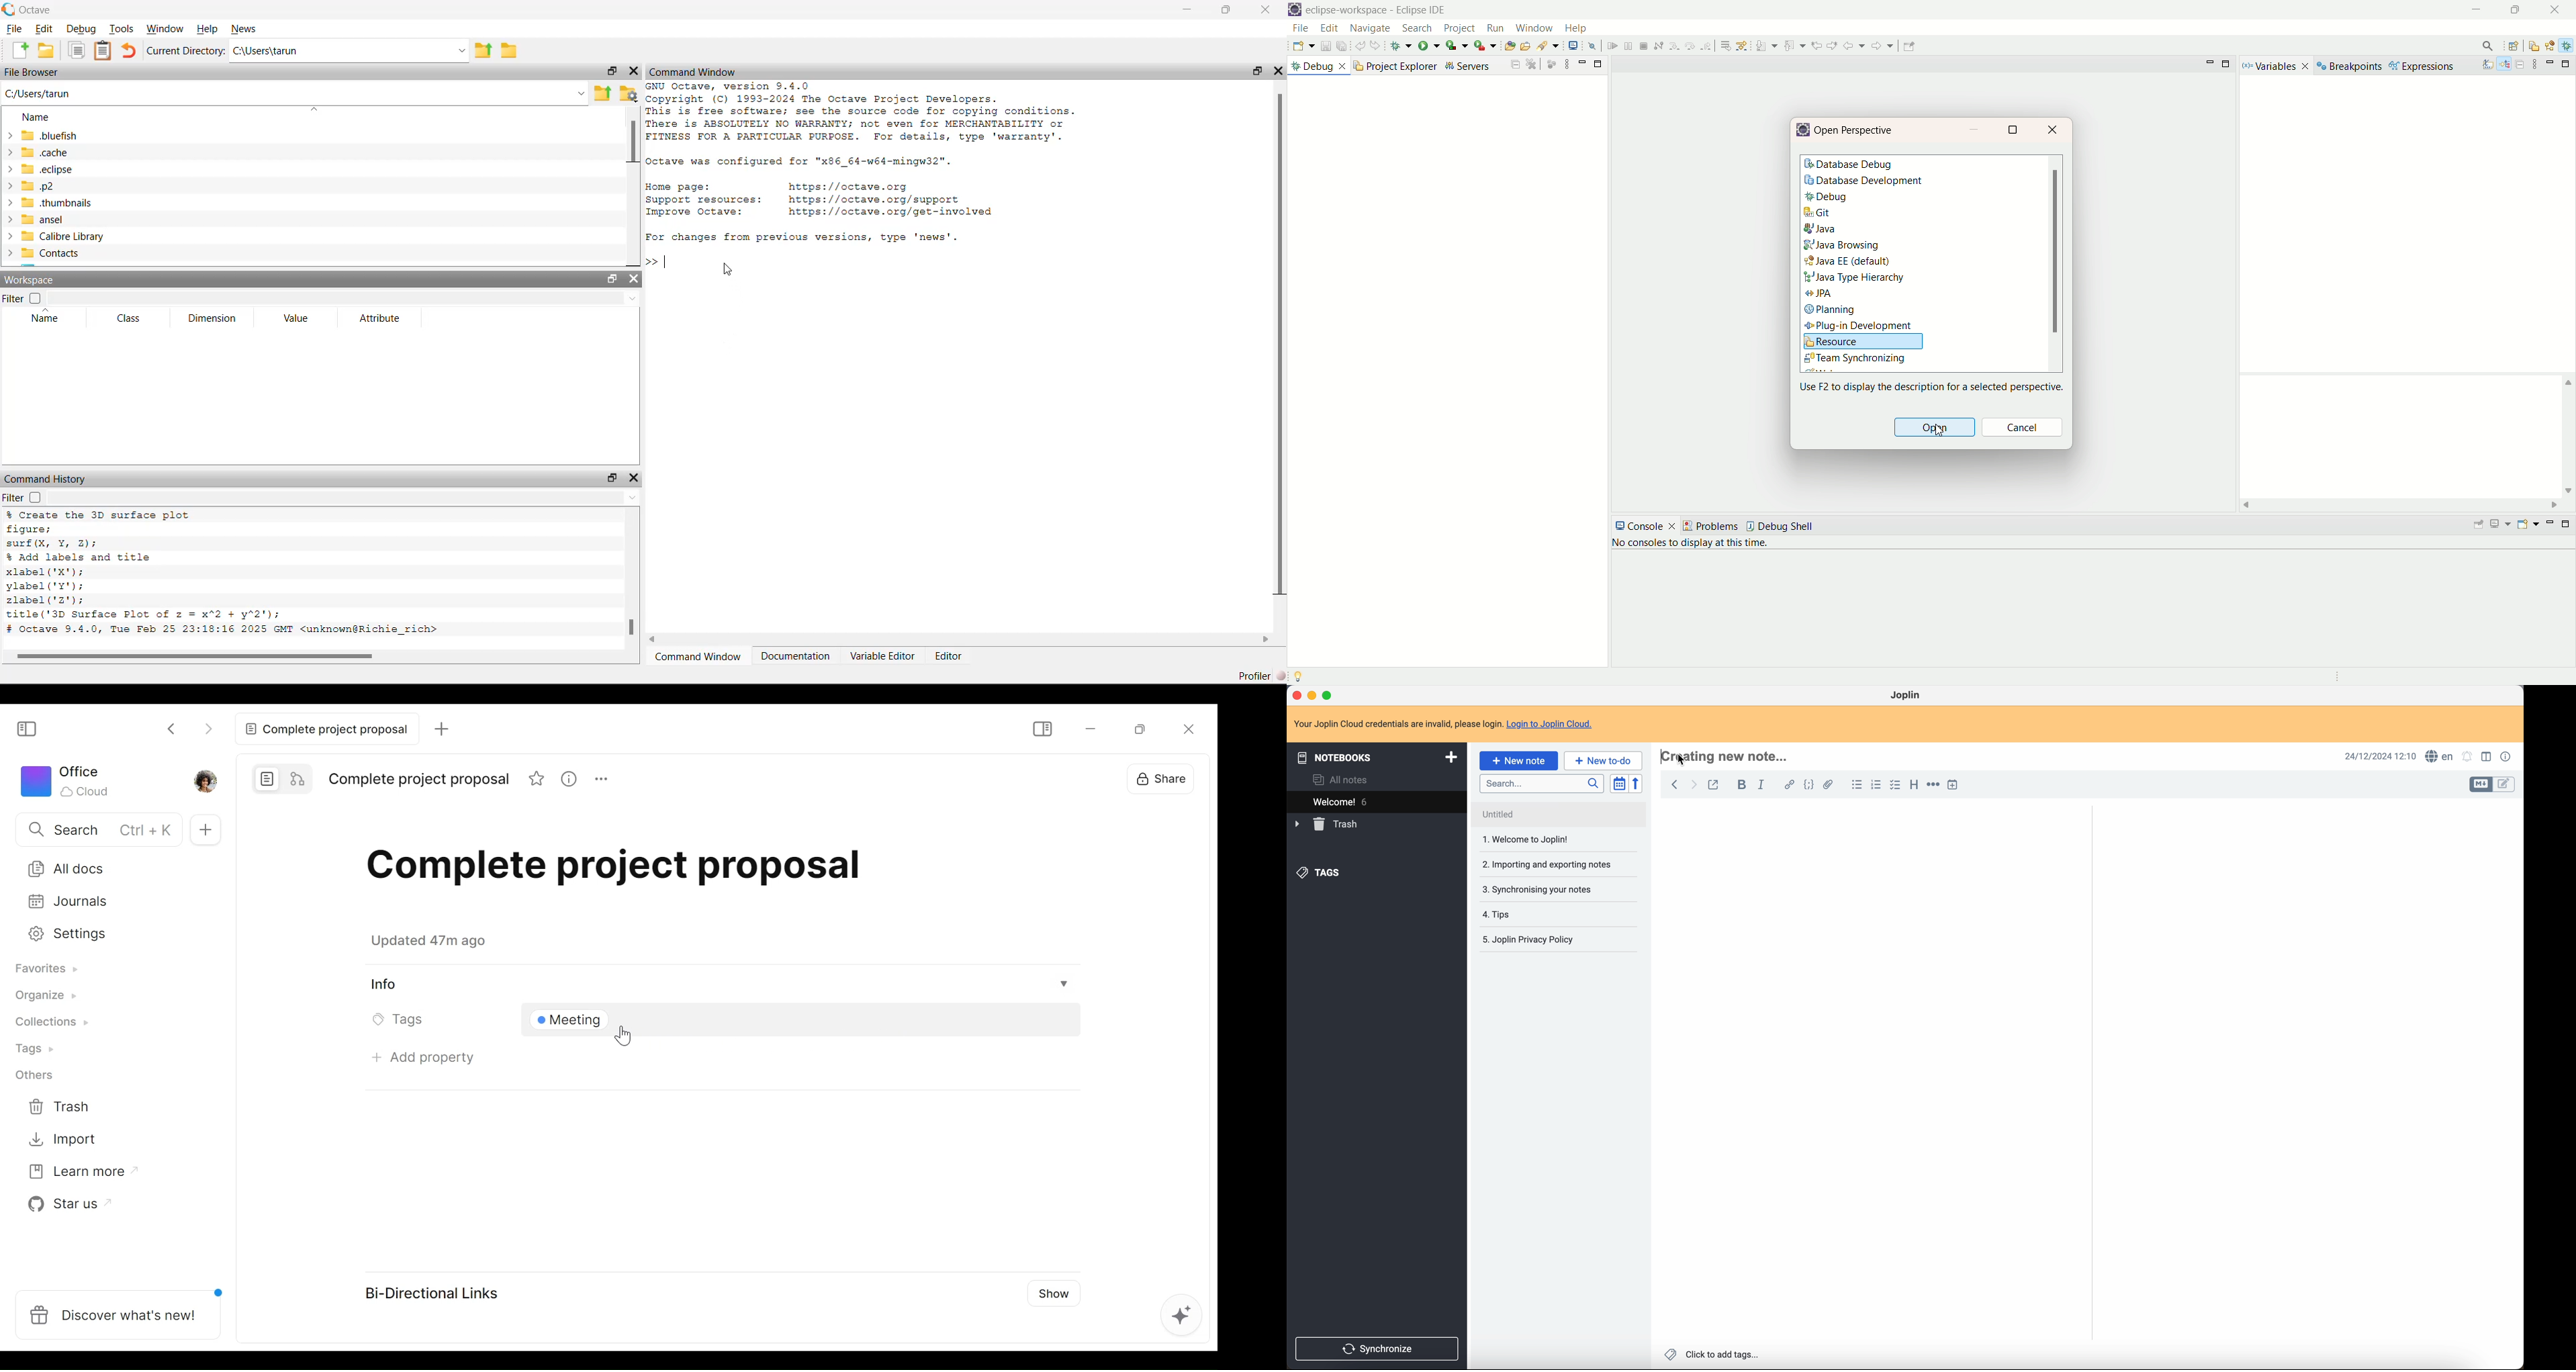 The image size is (2576, 1372). Describe the element at coordinates (1053, 1297) in the screenshot. I see `Show` at that location.